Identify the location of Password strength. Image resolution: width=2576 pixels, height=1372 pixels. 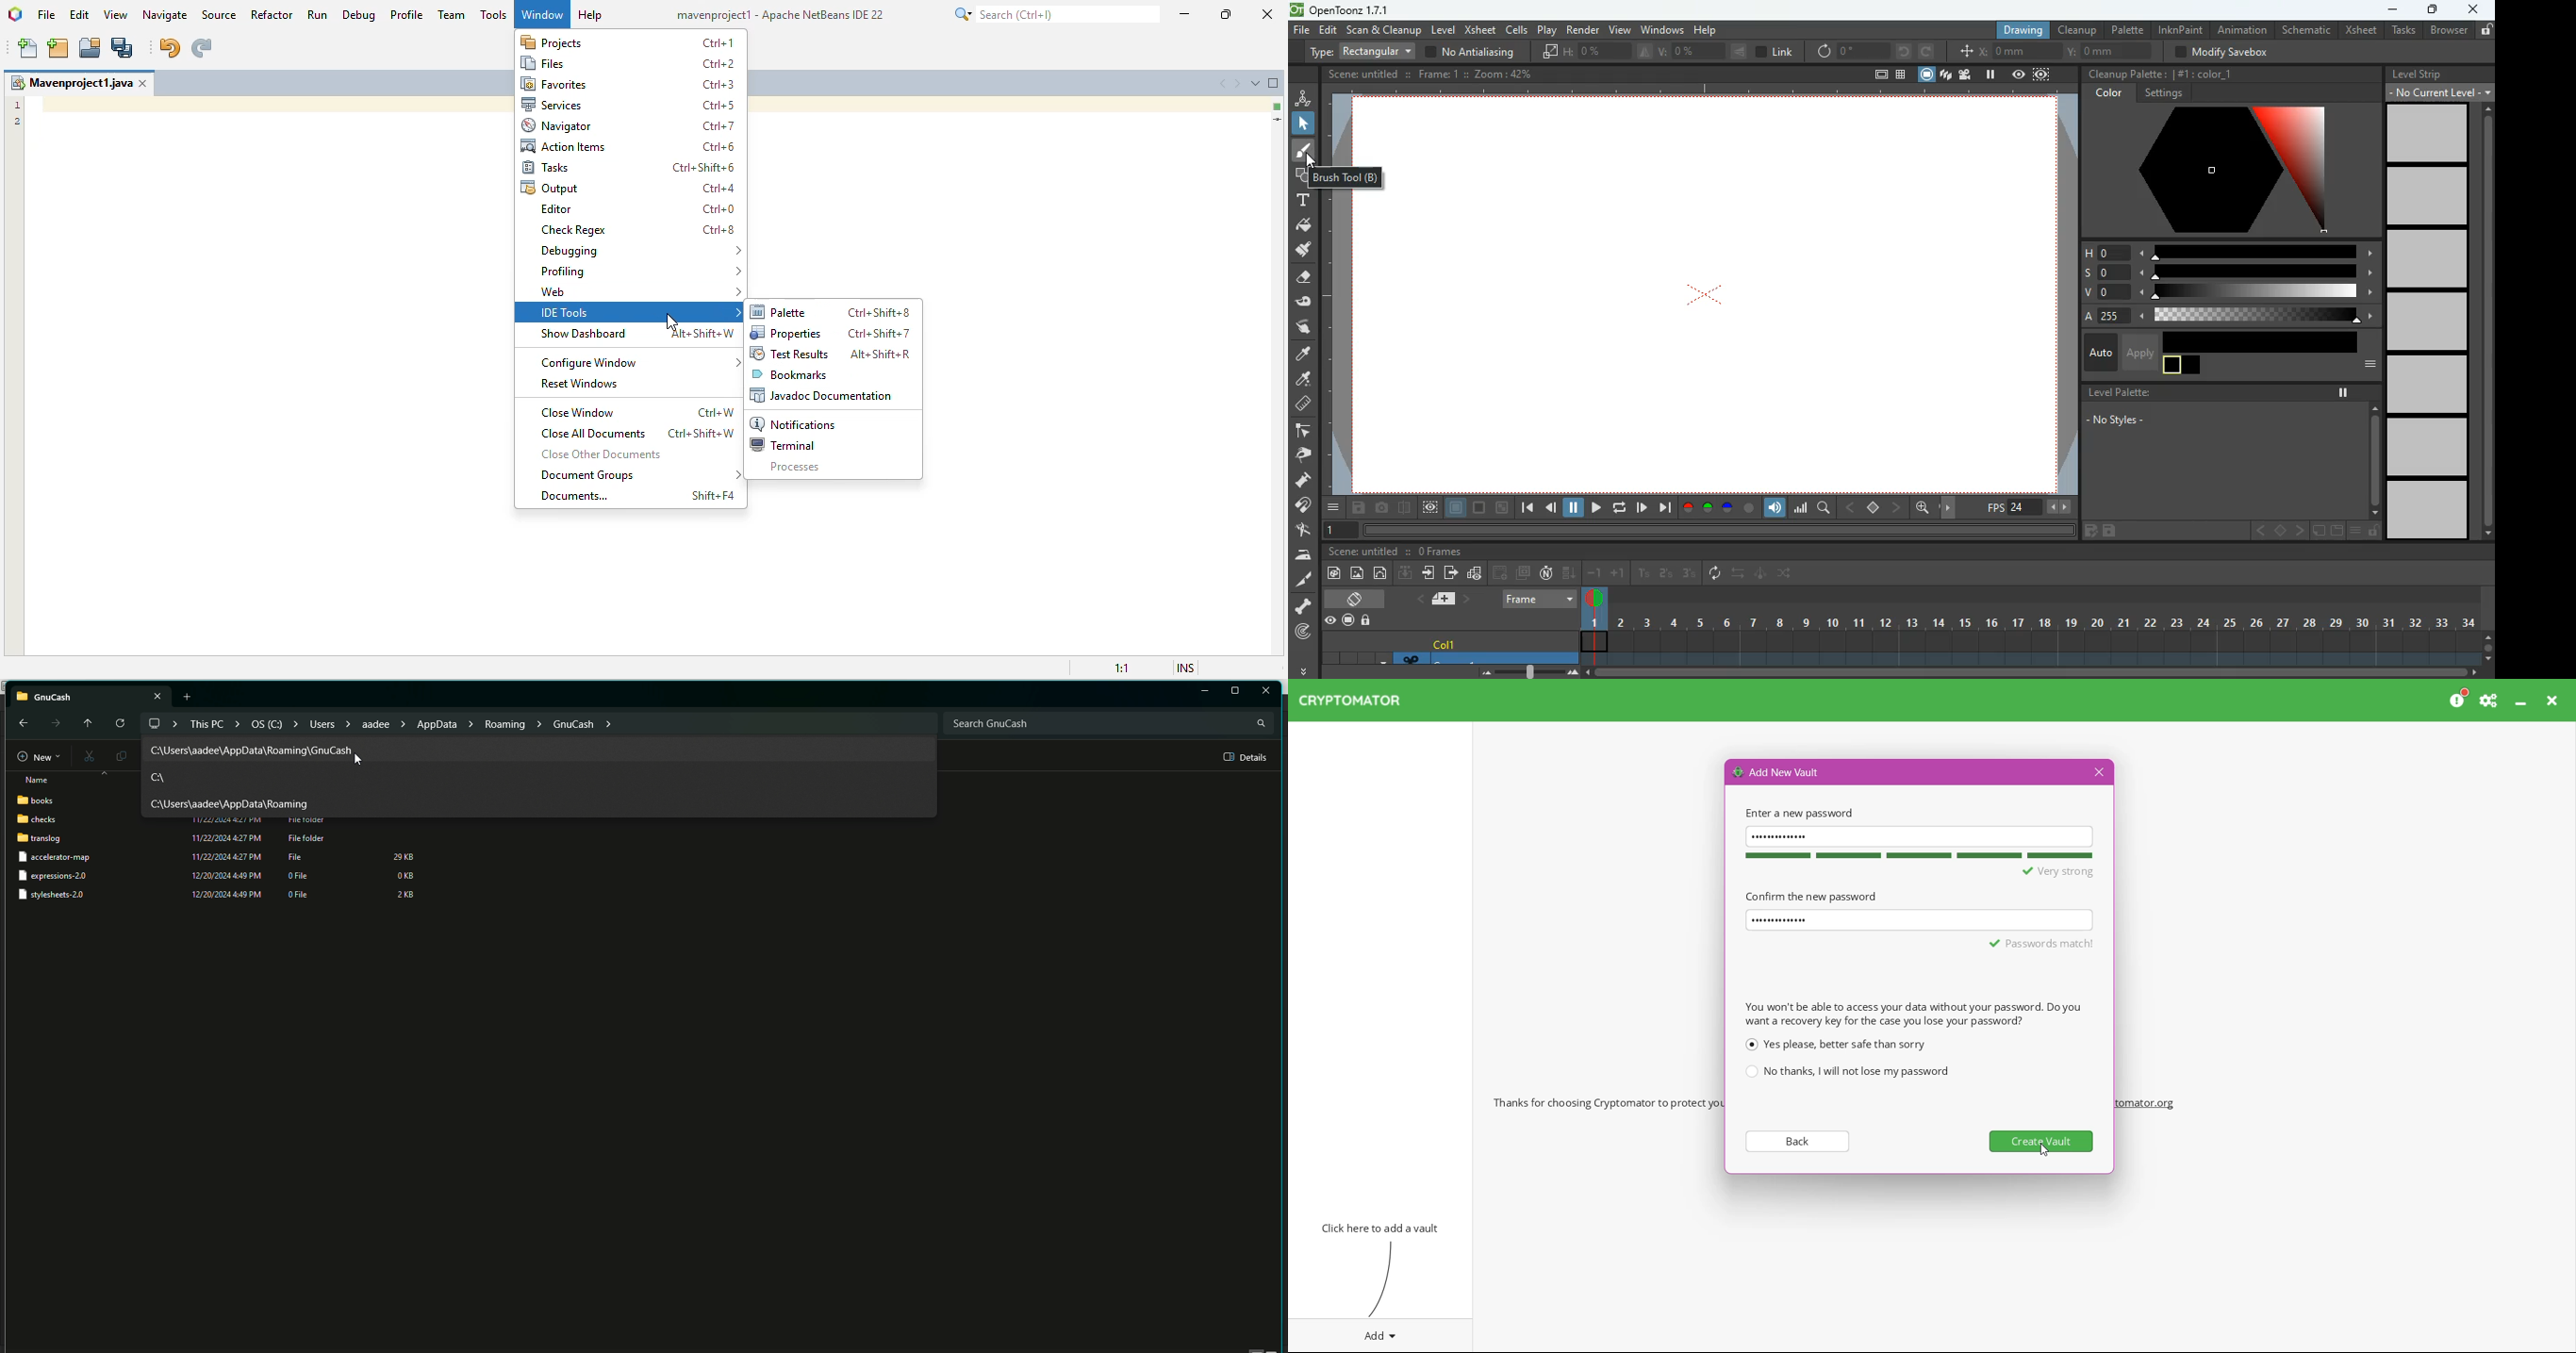
(1917, 856).